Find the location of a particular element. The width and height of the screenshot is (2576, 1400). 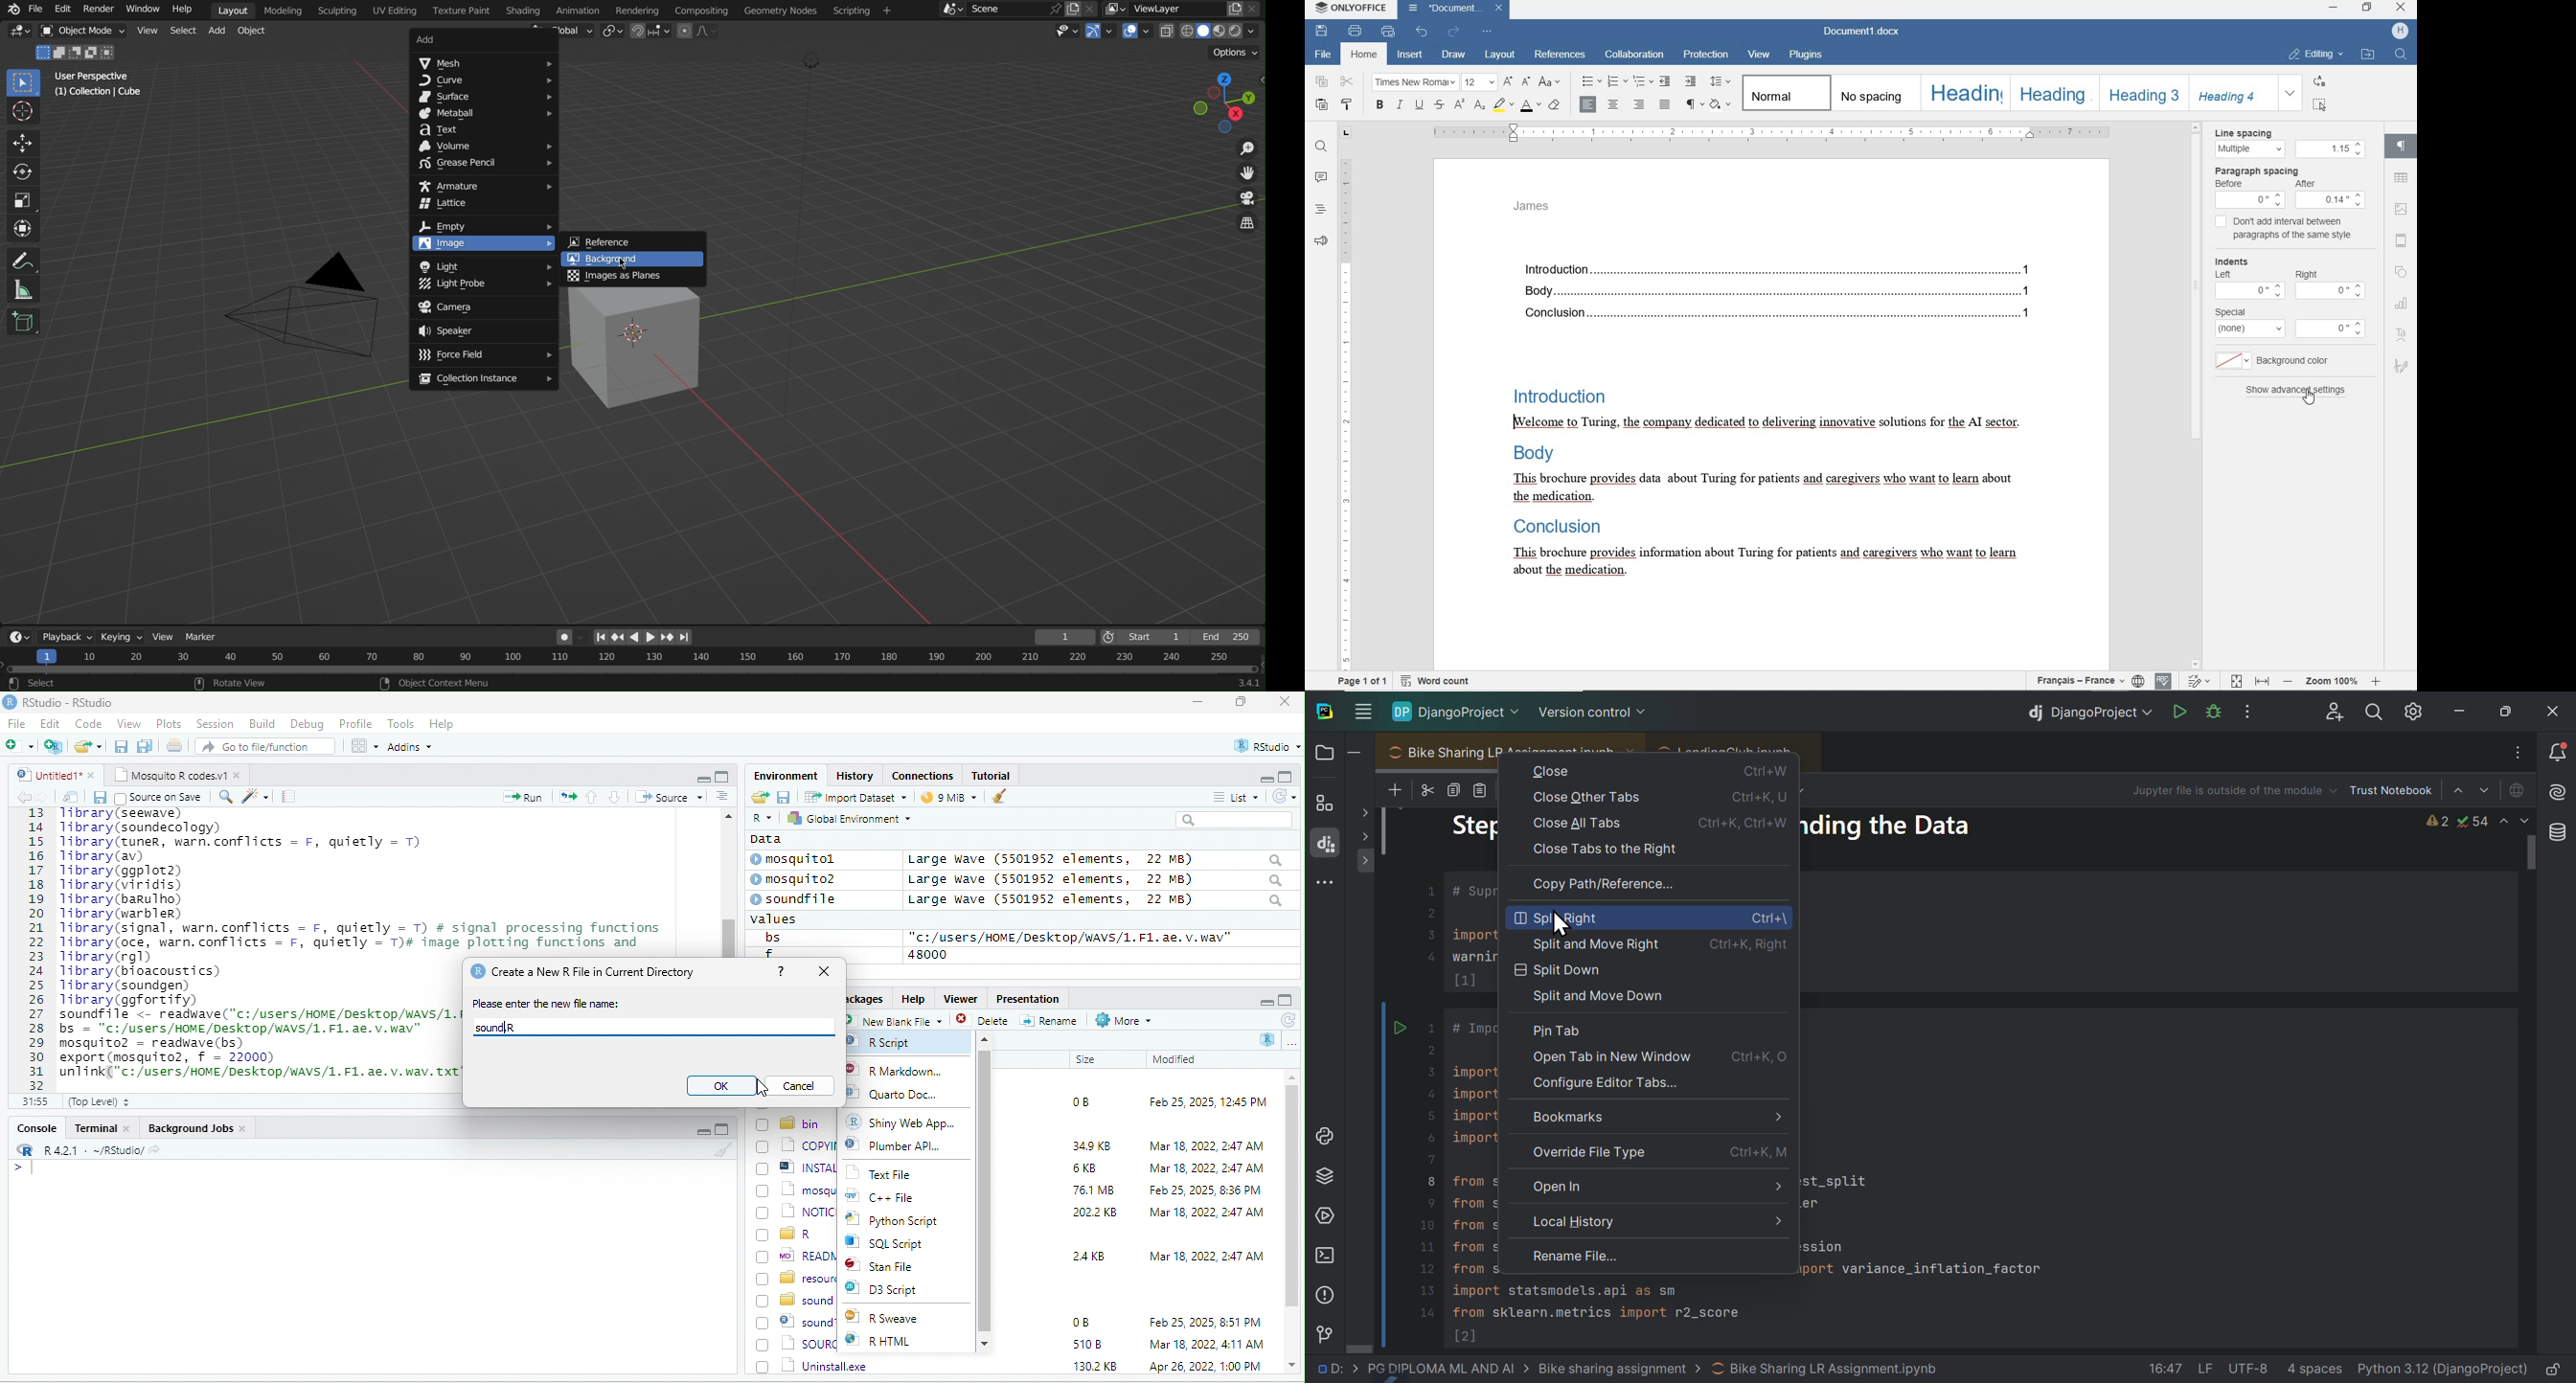

Page 1 of 1 is located at coordinates (1358, 683).